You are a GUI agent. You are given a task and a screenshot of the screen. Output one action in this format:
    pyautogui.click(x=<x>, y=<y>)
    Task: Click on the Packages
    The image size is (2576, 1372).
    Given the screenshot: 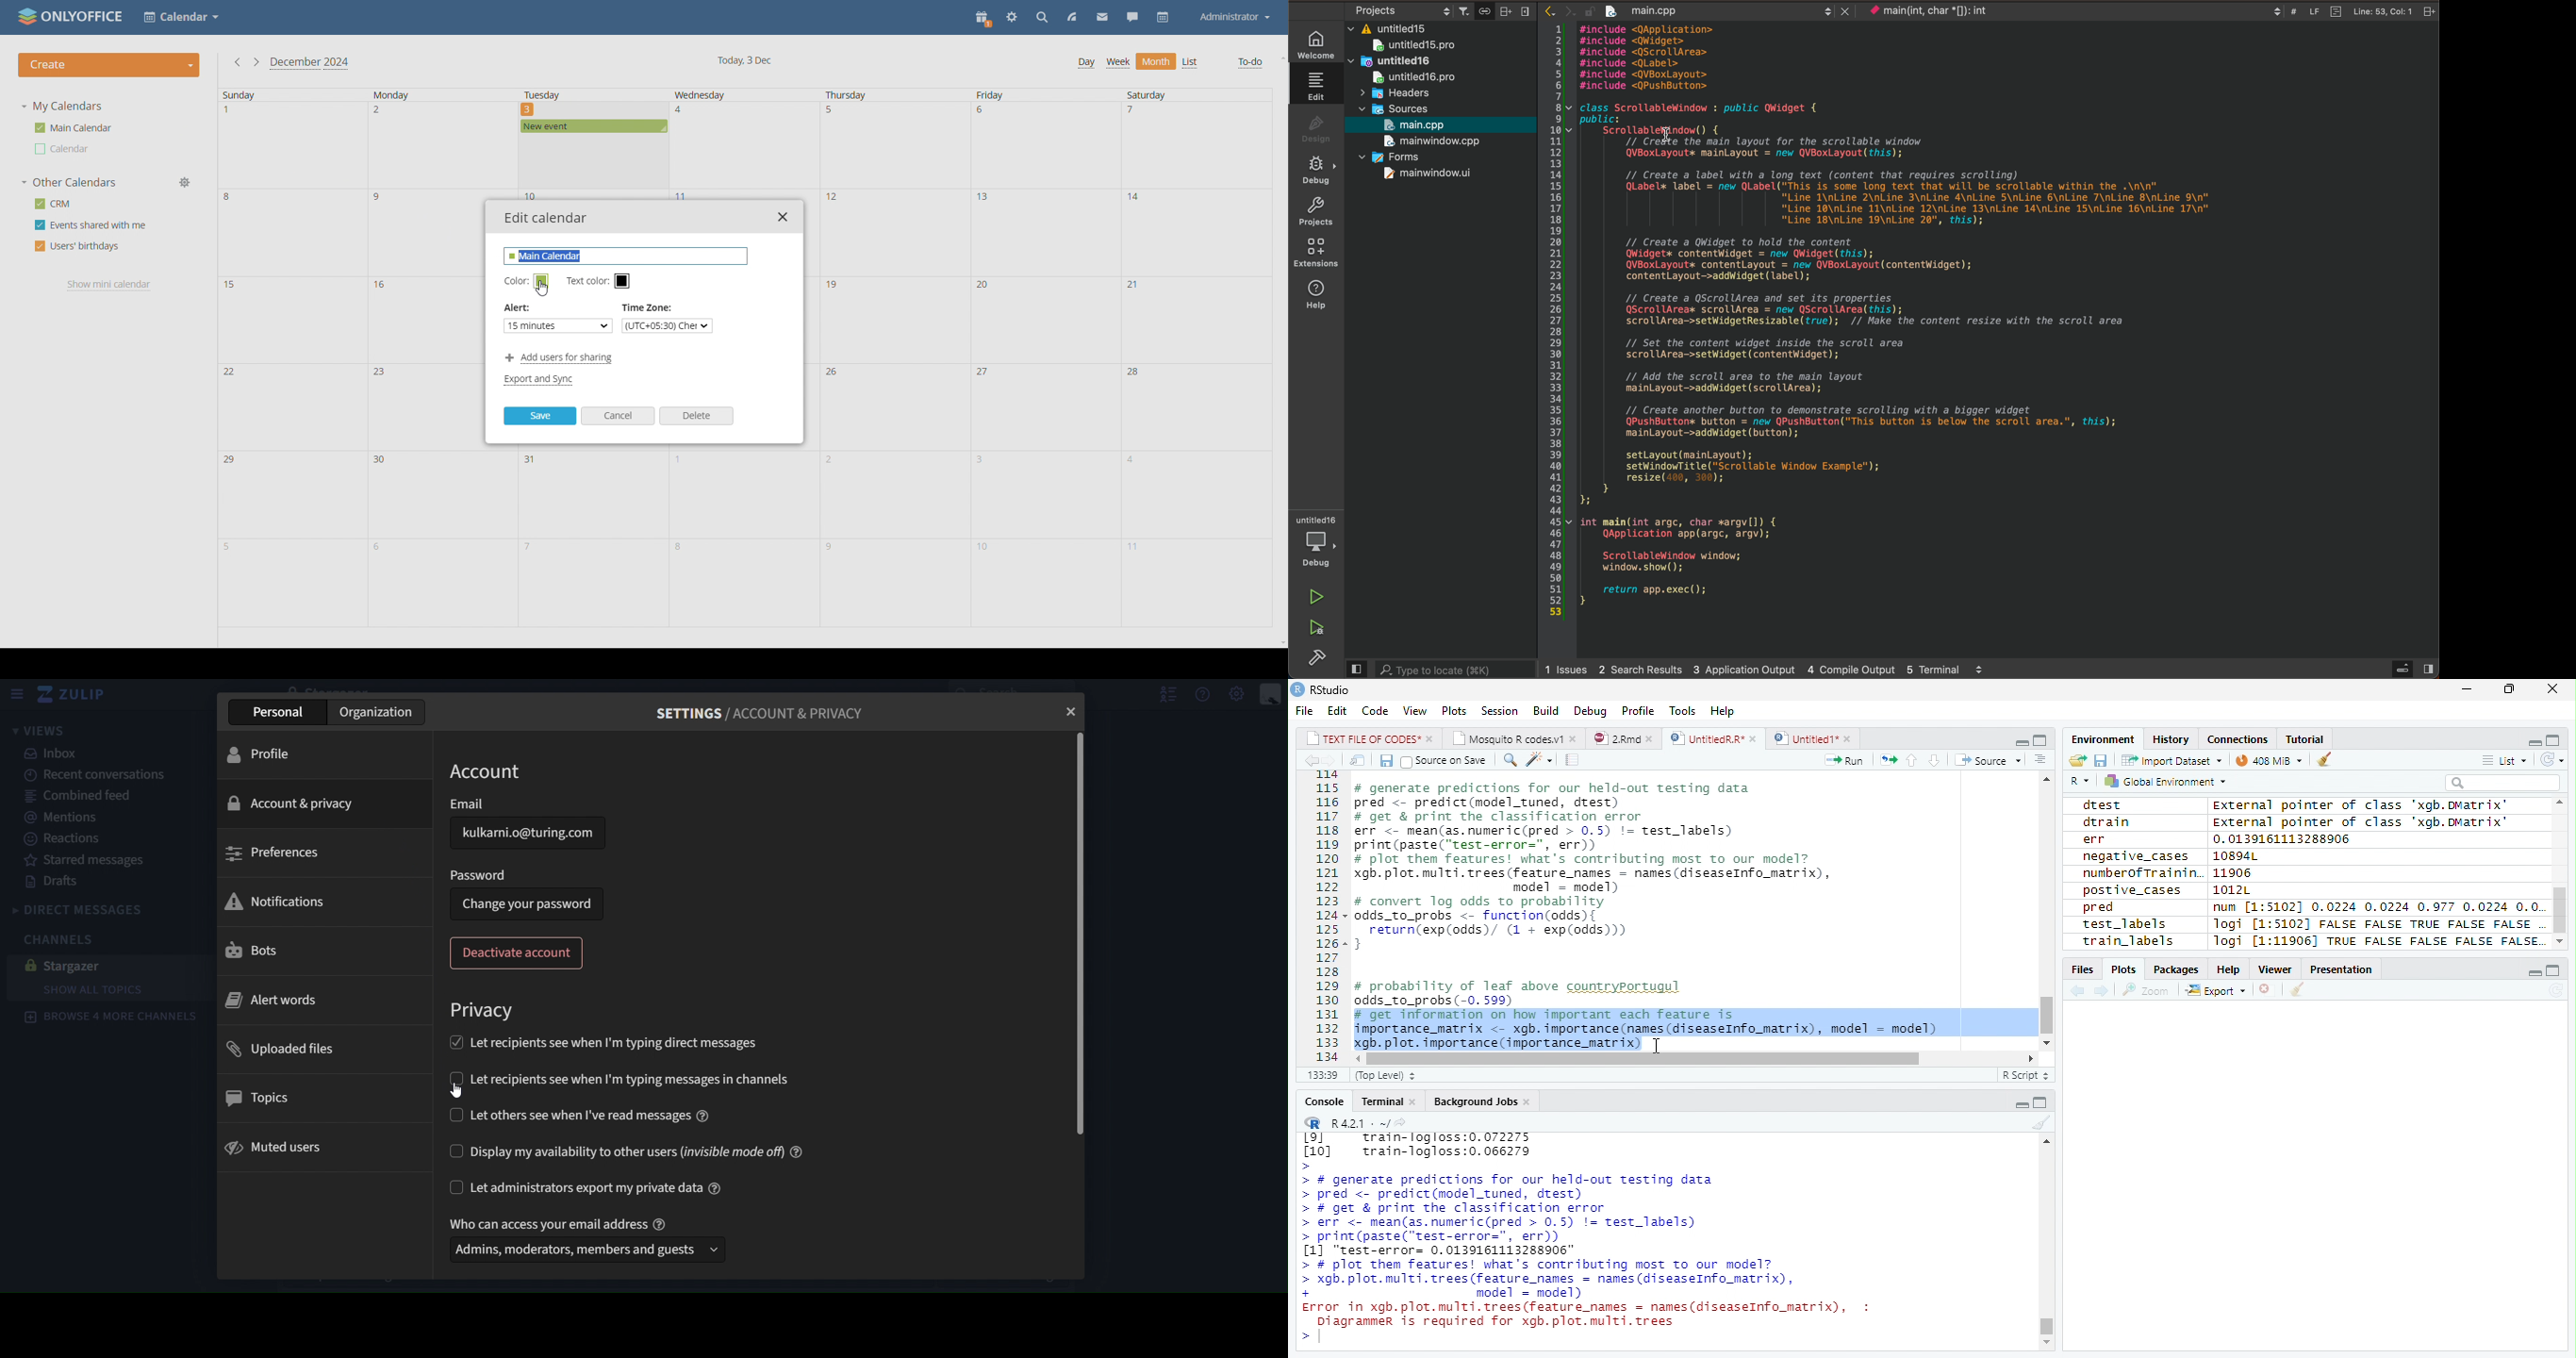 What is the action you would take?
    pyautogui.click(x=2176, y=969)
    